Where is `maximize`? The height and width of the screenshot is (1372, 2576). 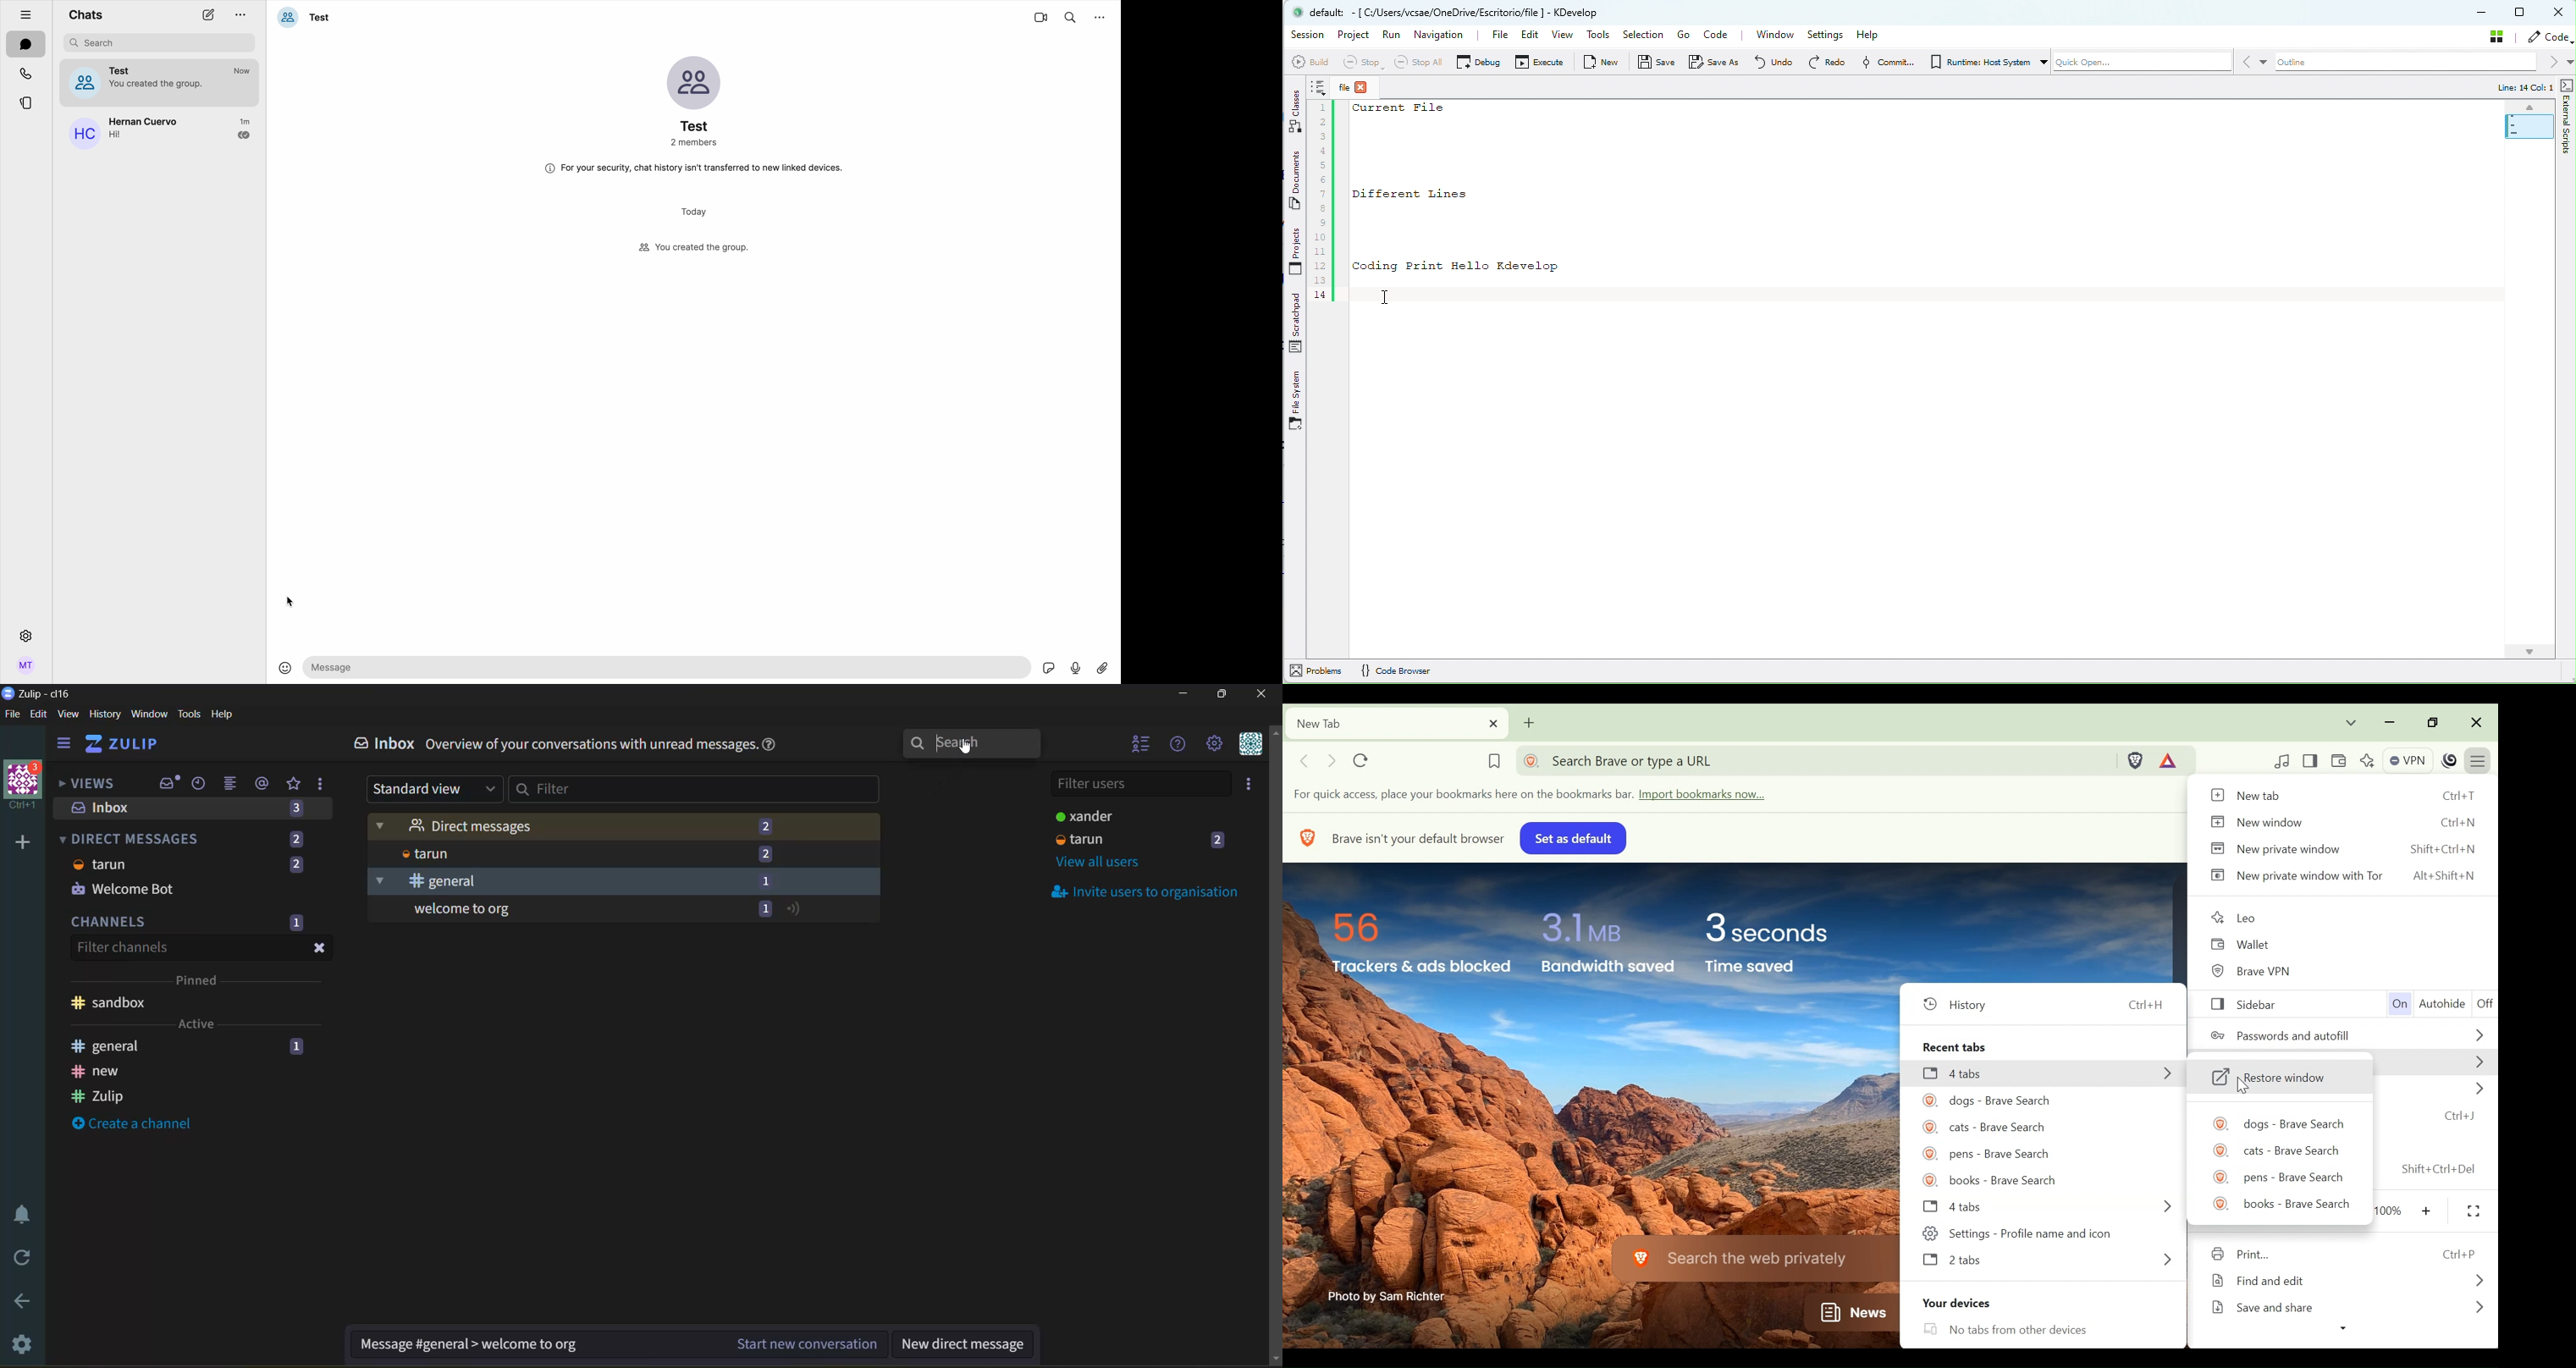
maximize is located at coordinates (1225, 694).